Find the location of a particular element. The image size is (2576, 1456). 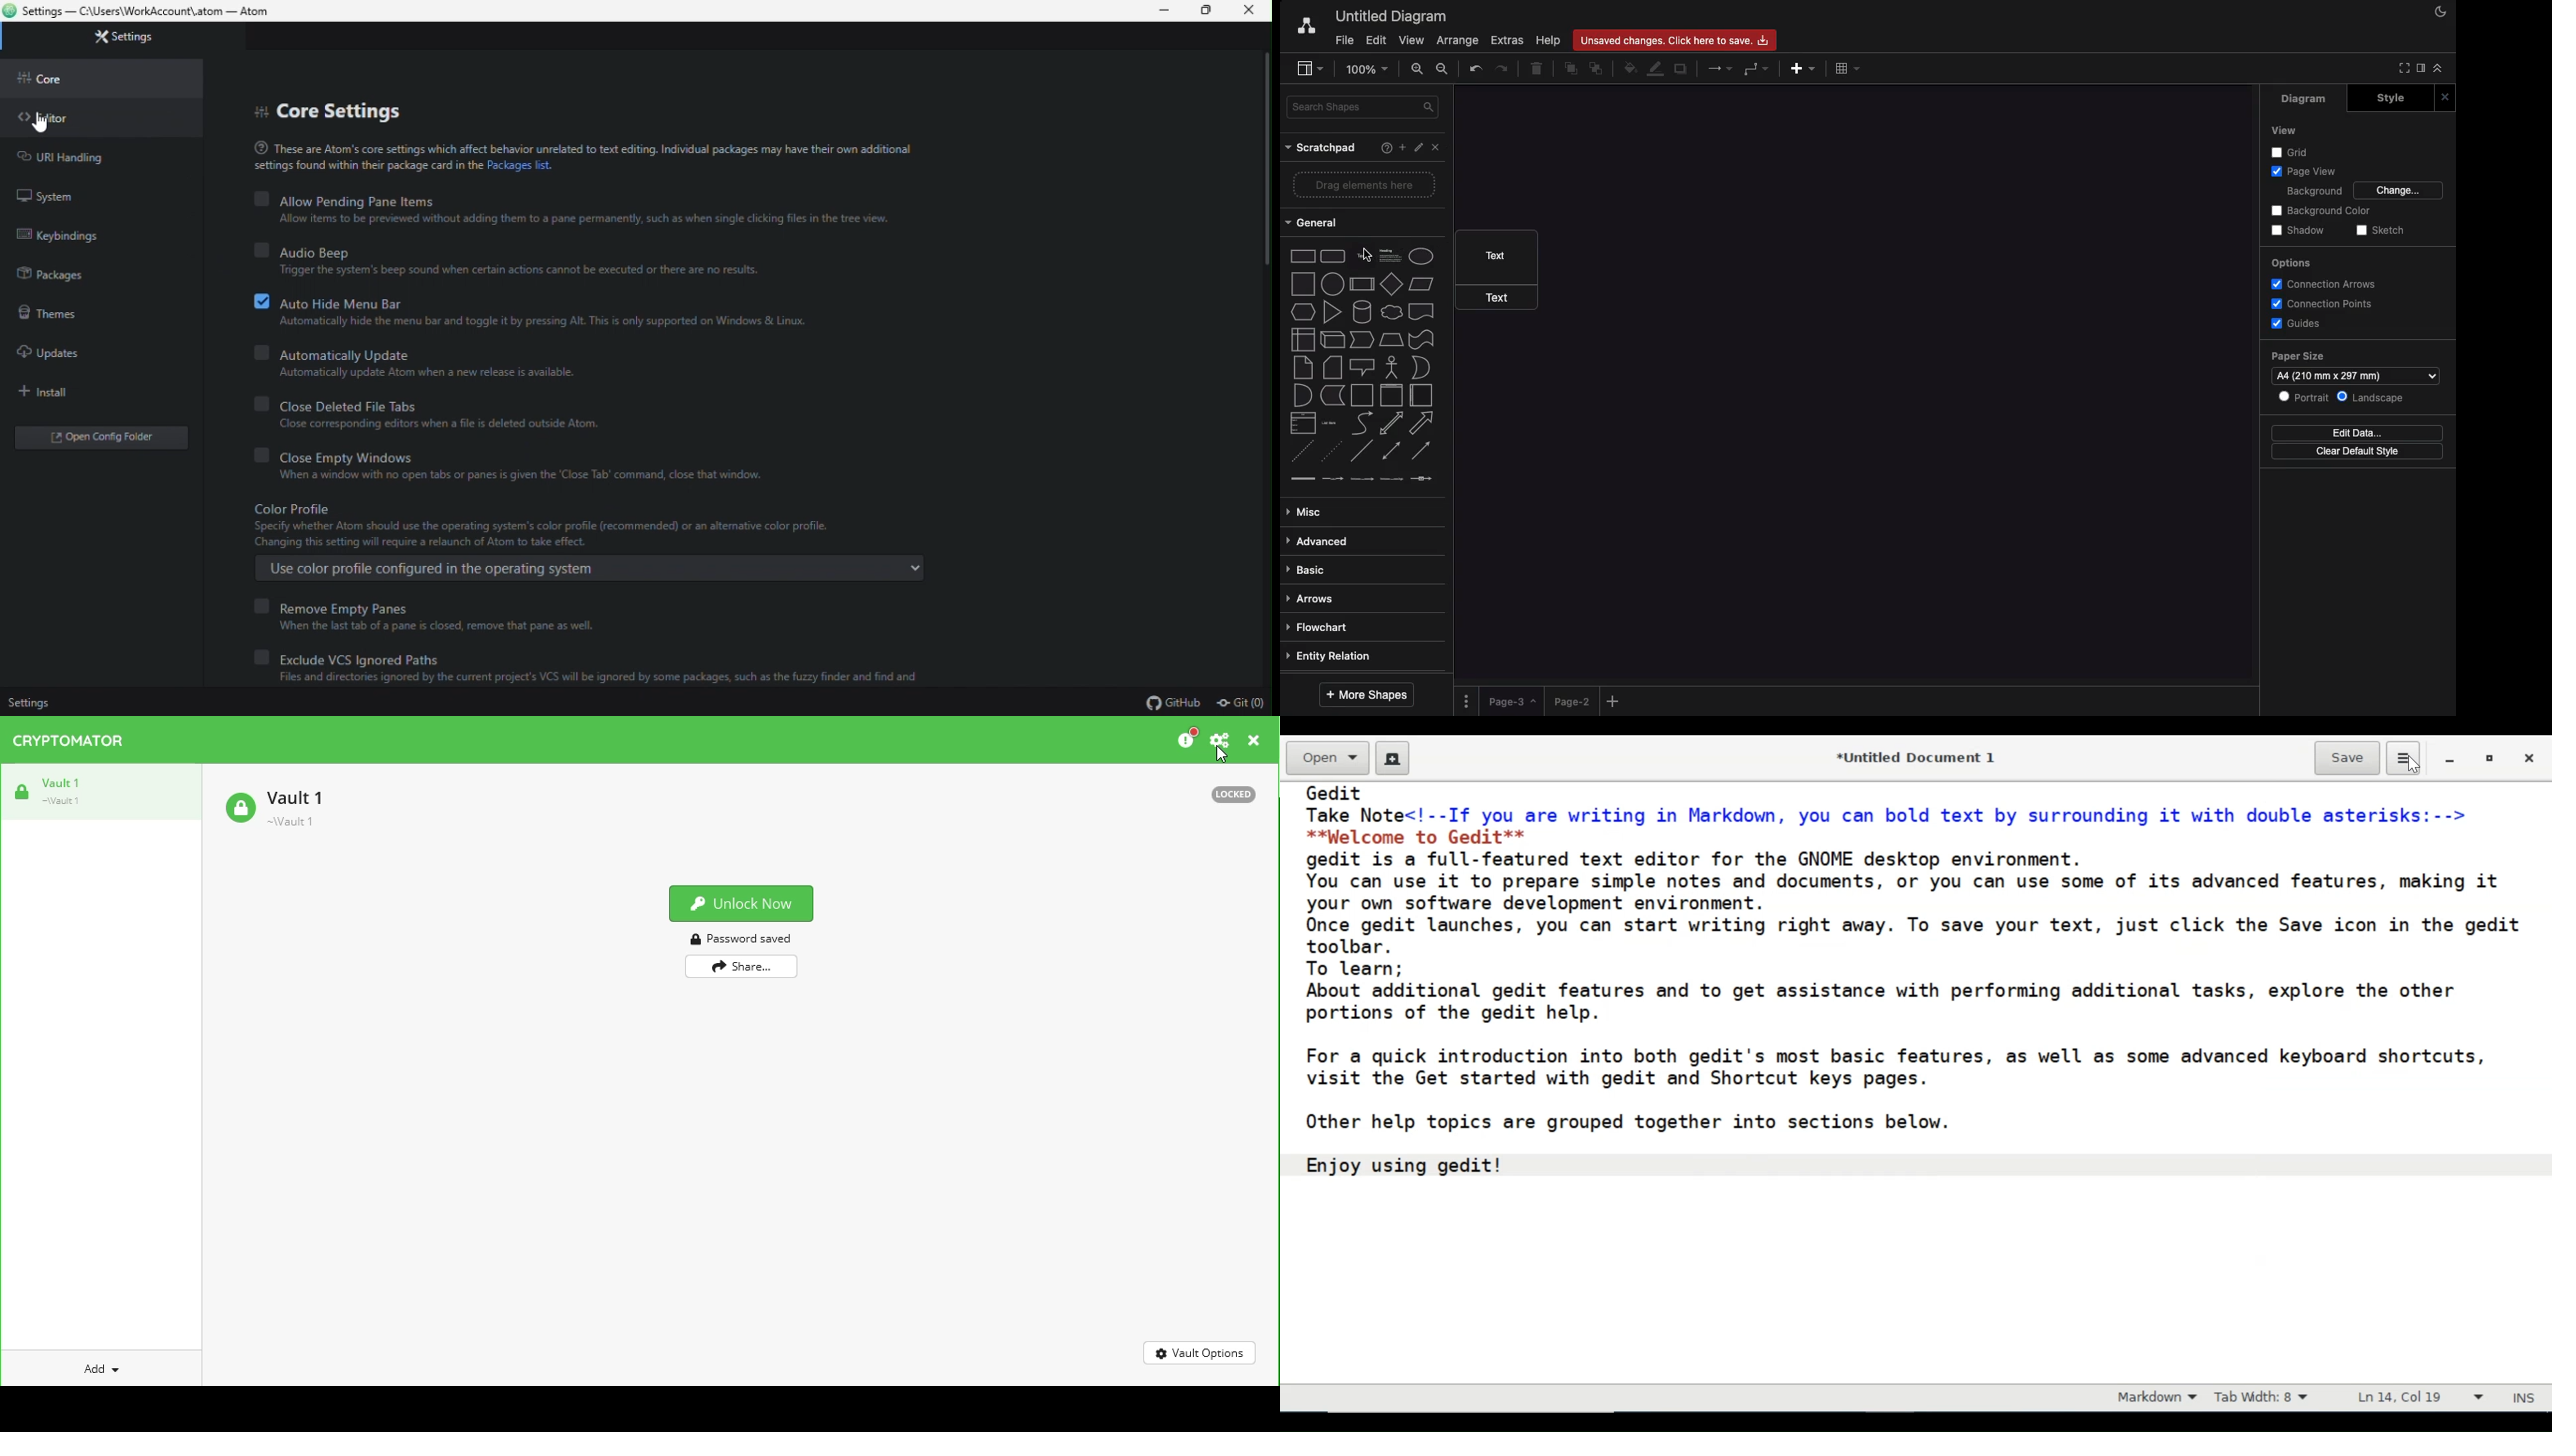

Style is located at coordinates (2388, 99).